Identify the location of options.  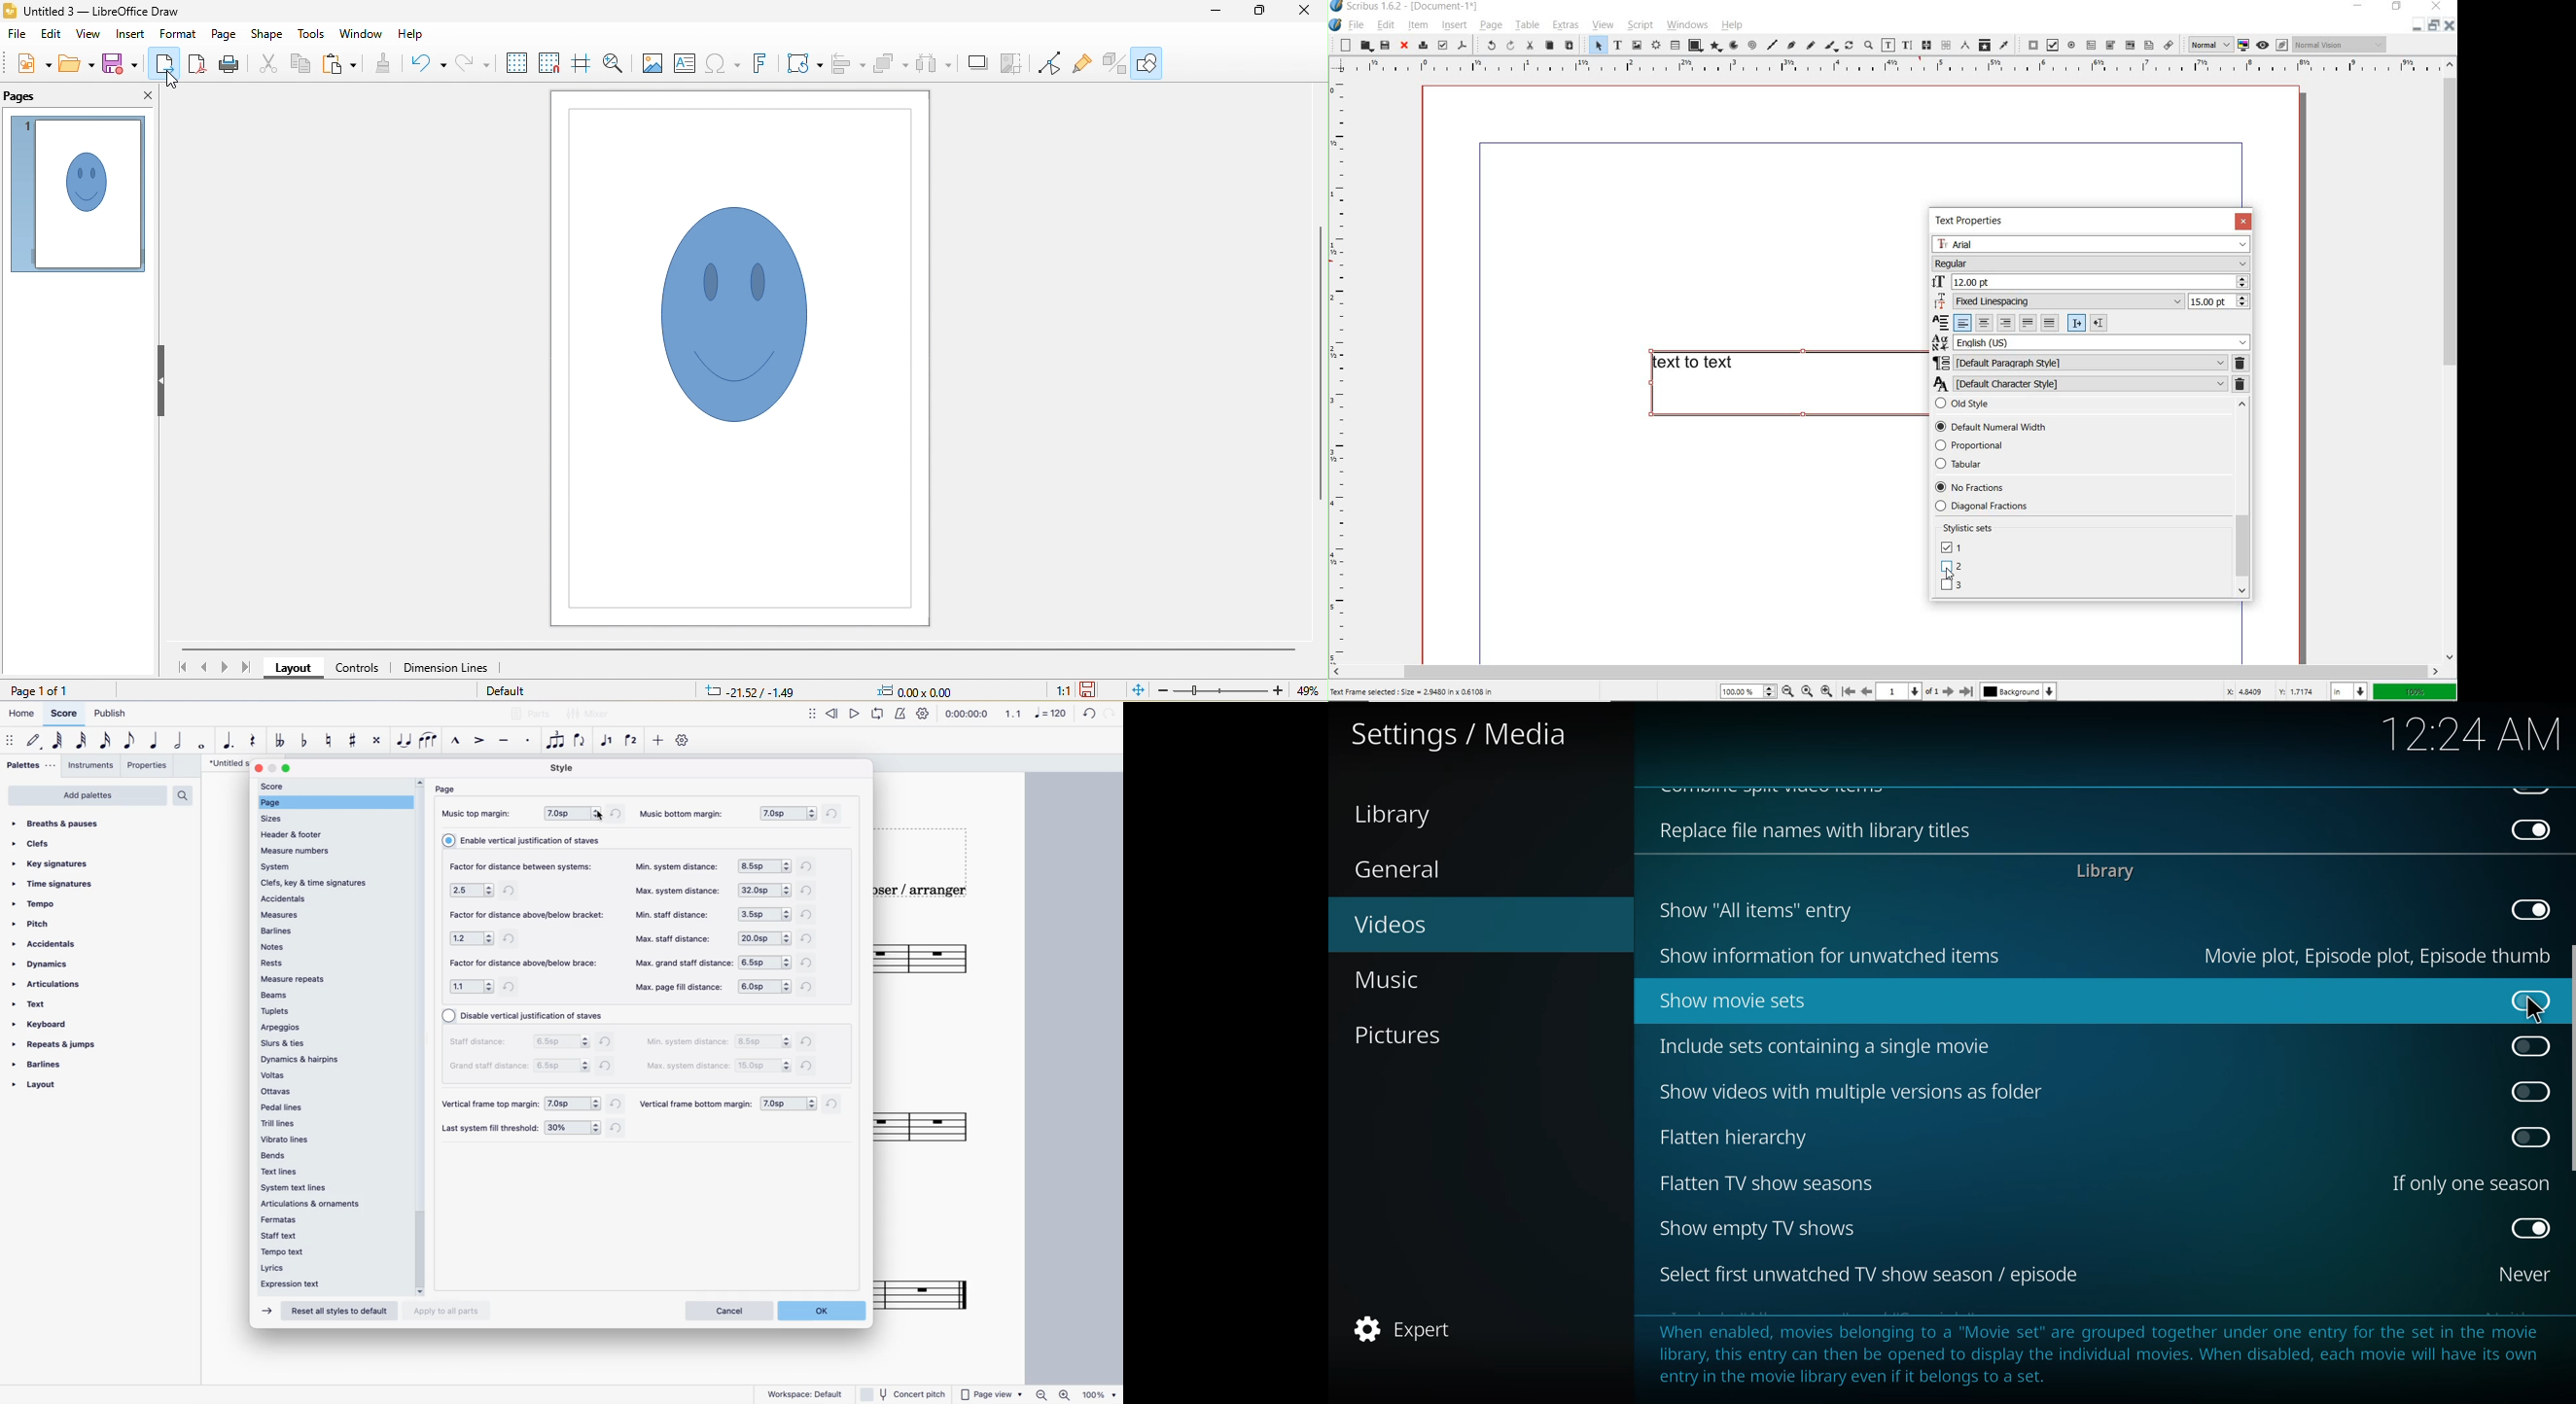
(788, 1105).